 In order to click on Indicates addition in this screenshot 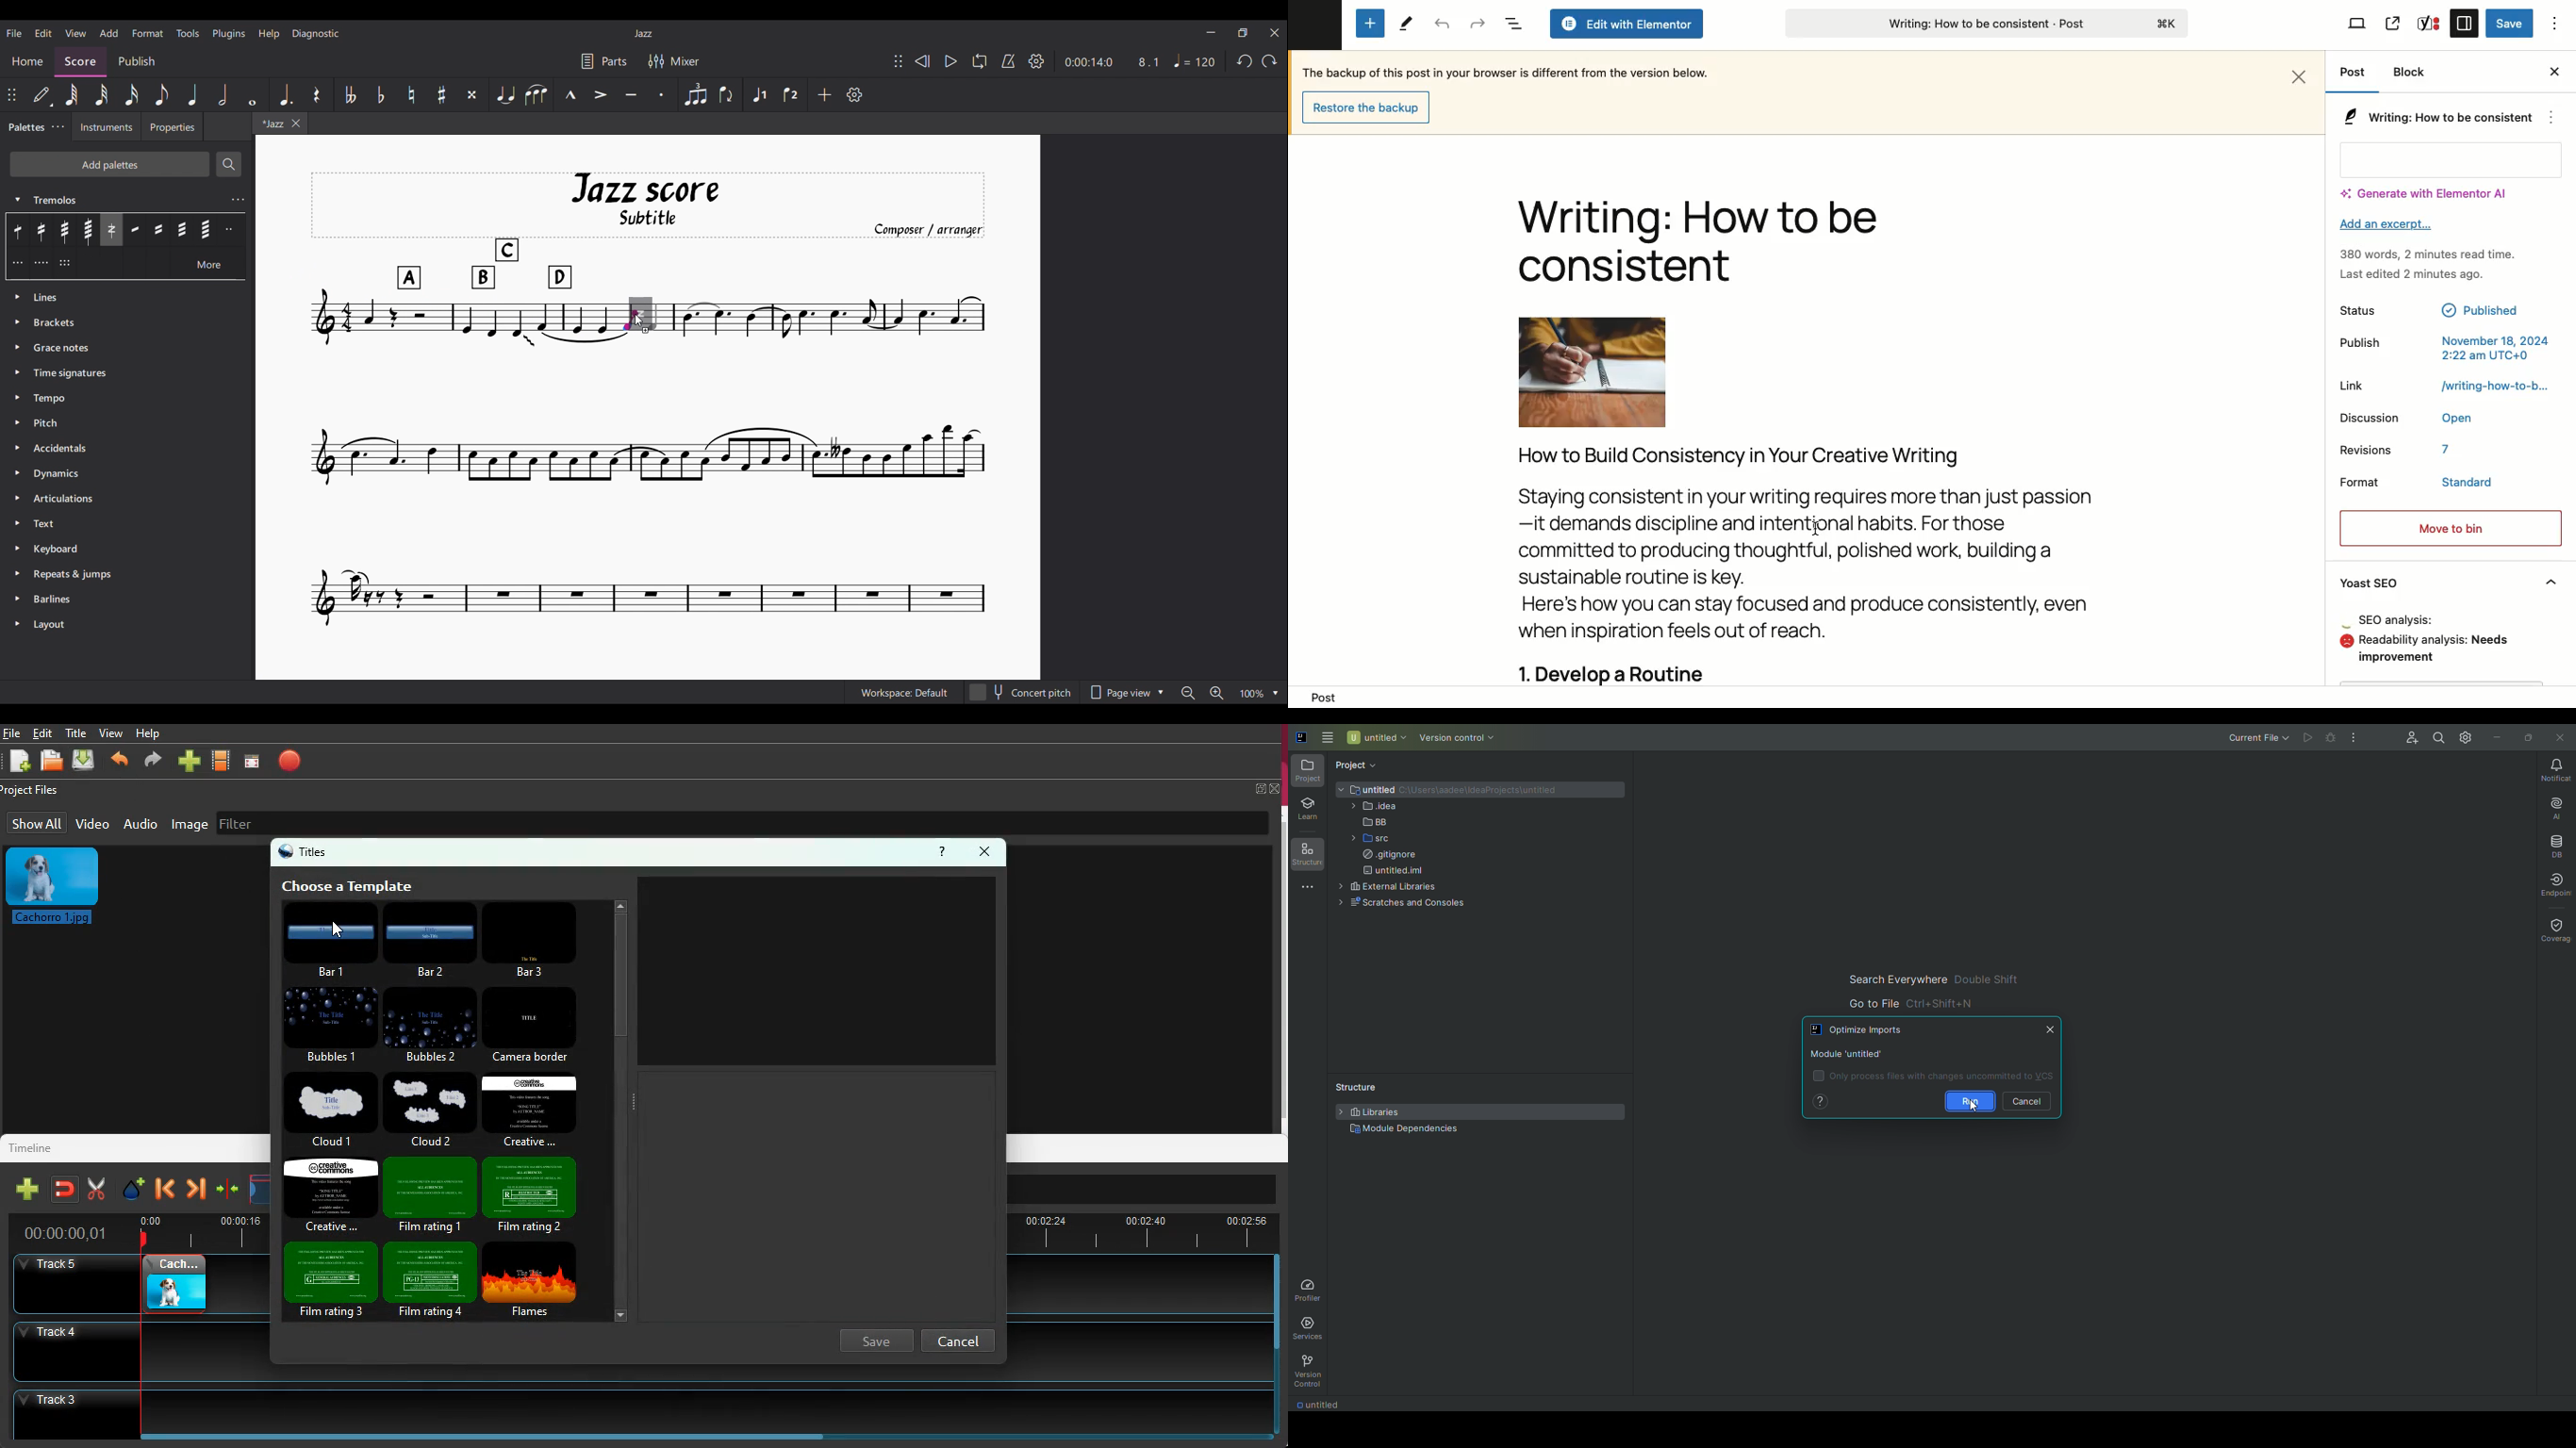, I will do `click(646, 330)`.